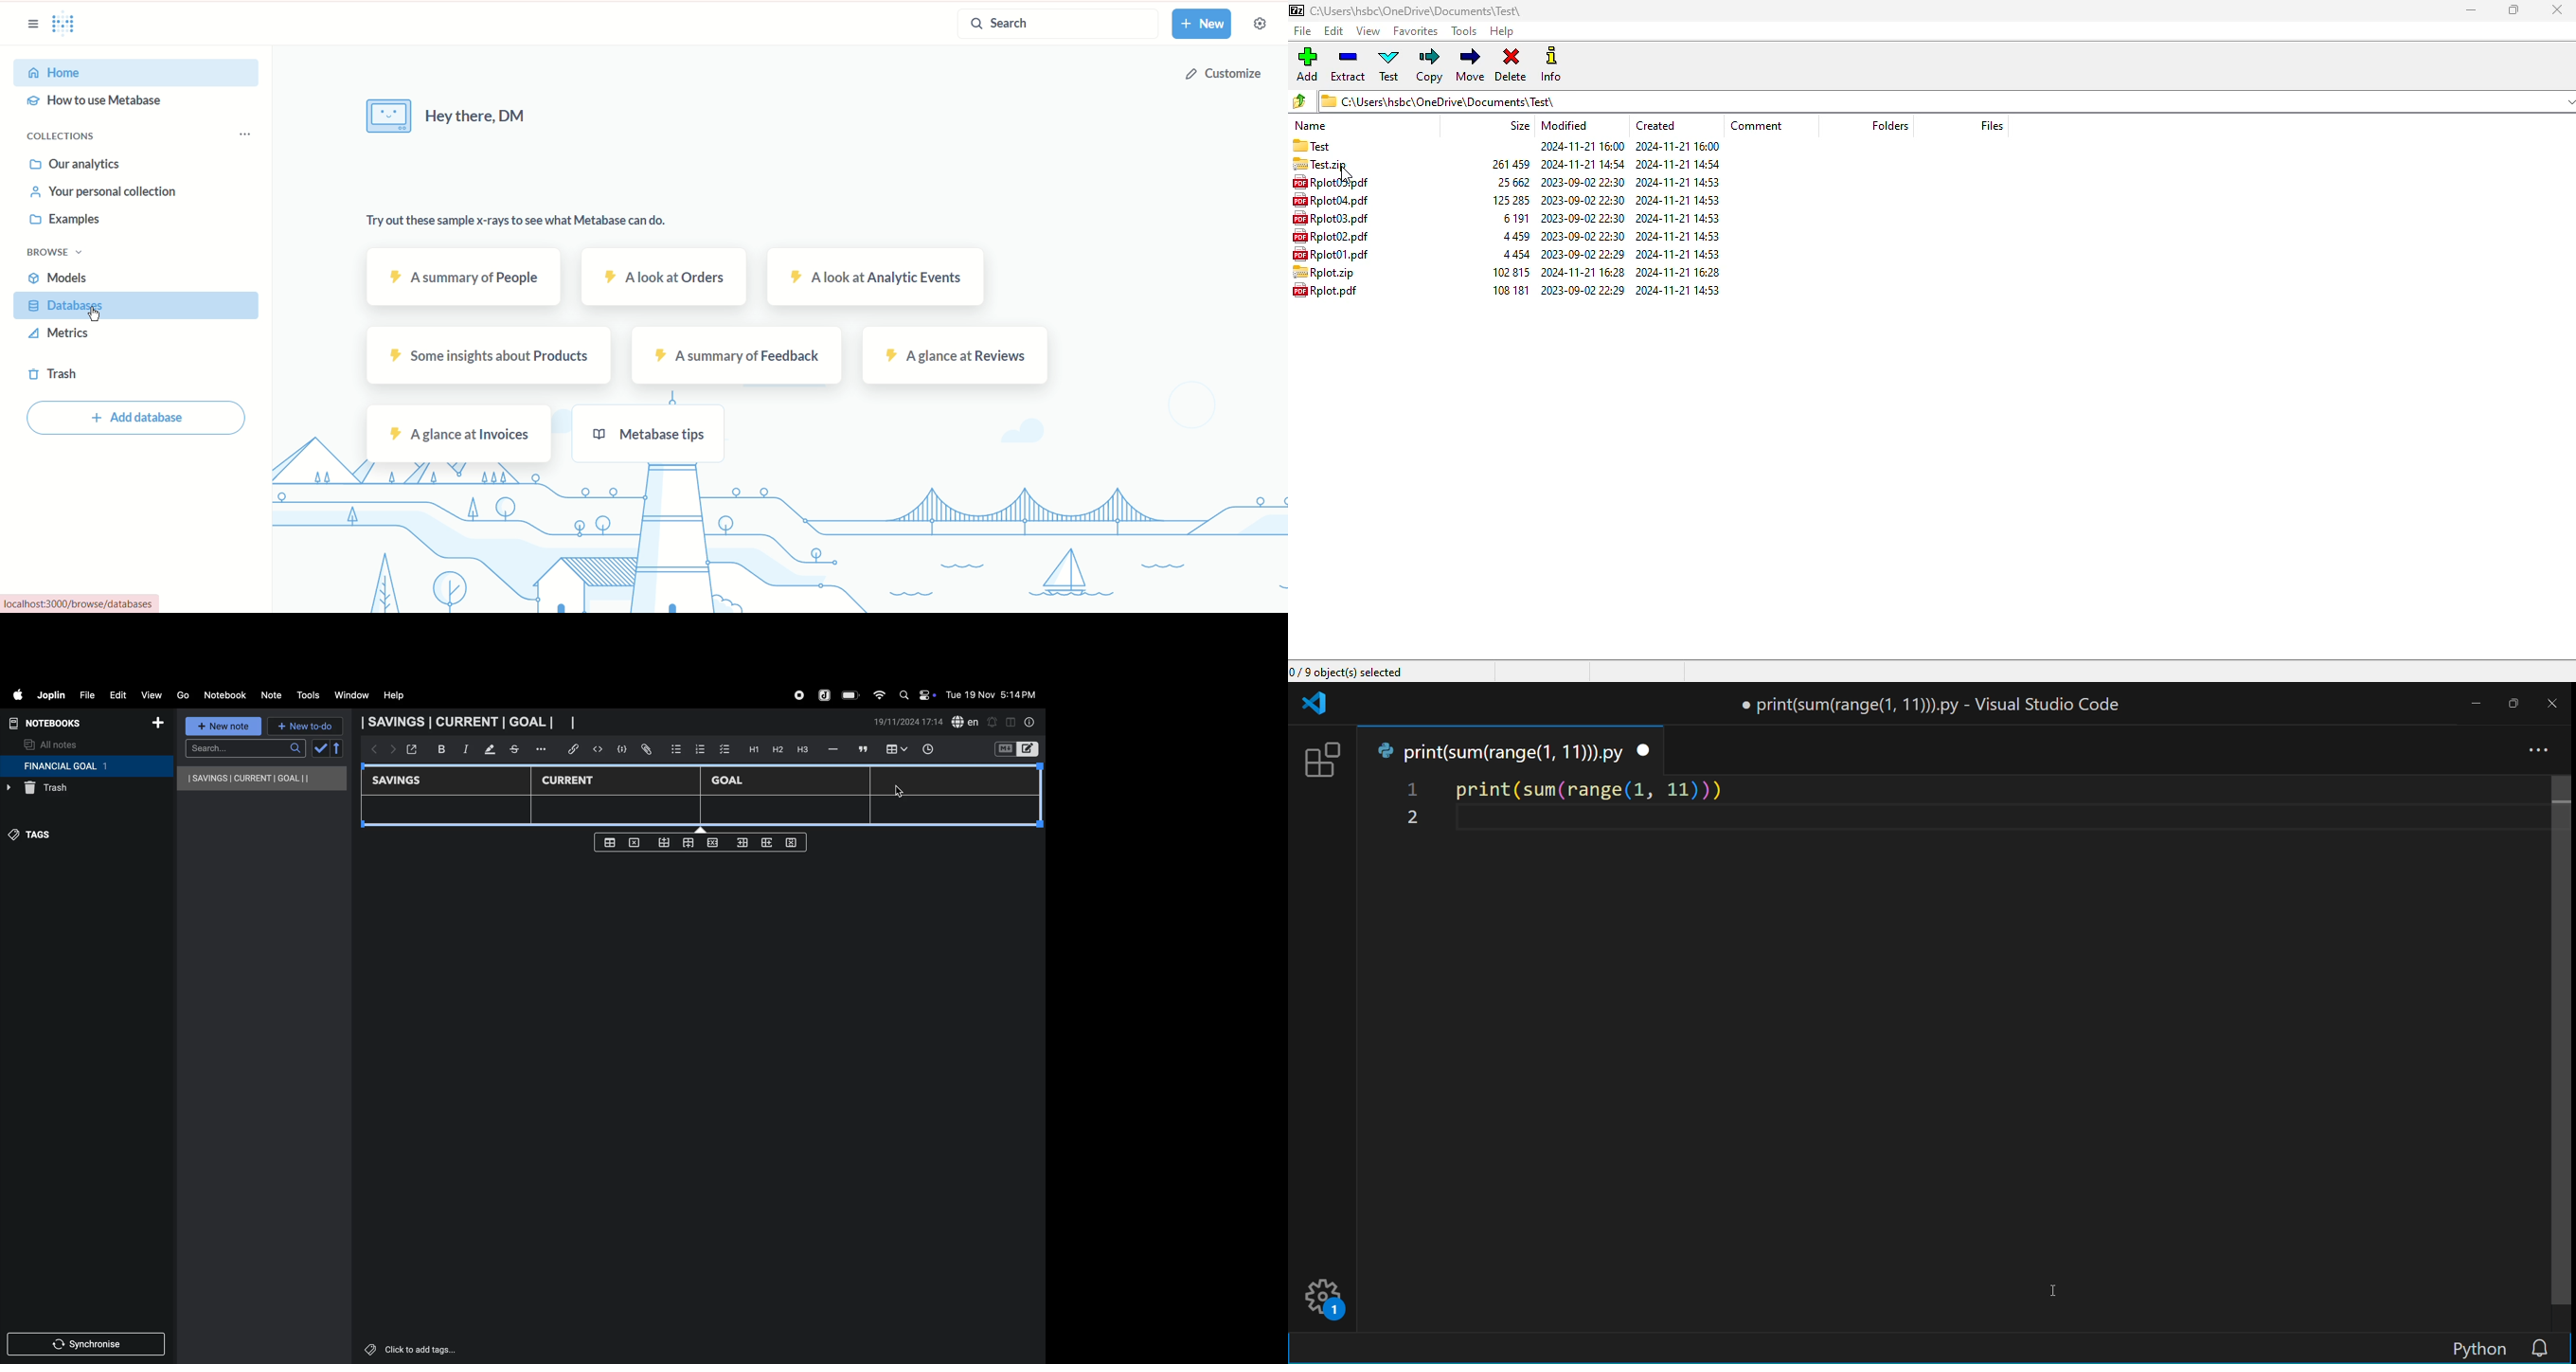 The height and width of the screenshot is (1372, 2576). Describe the element at coordinates (1330, 200) in the screenshot. I see `file name` at that location.